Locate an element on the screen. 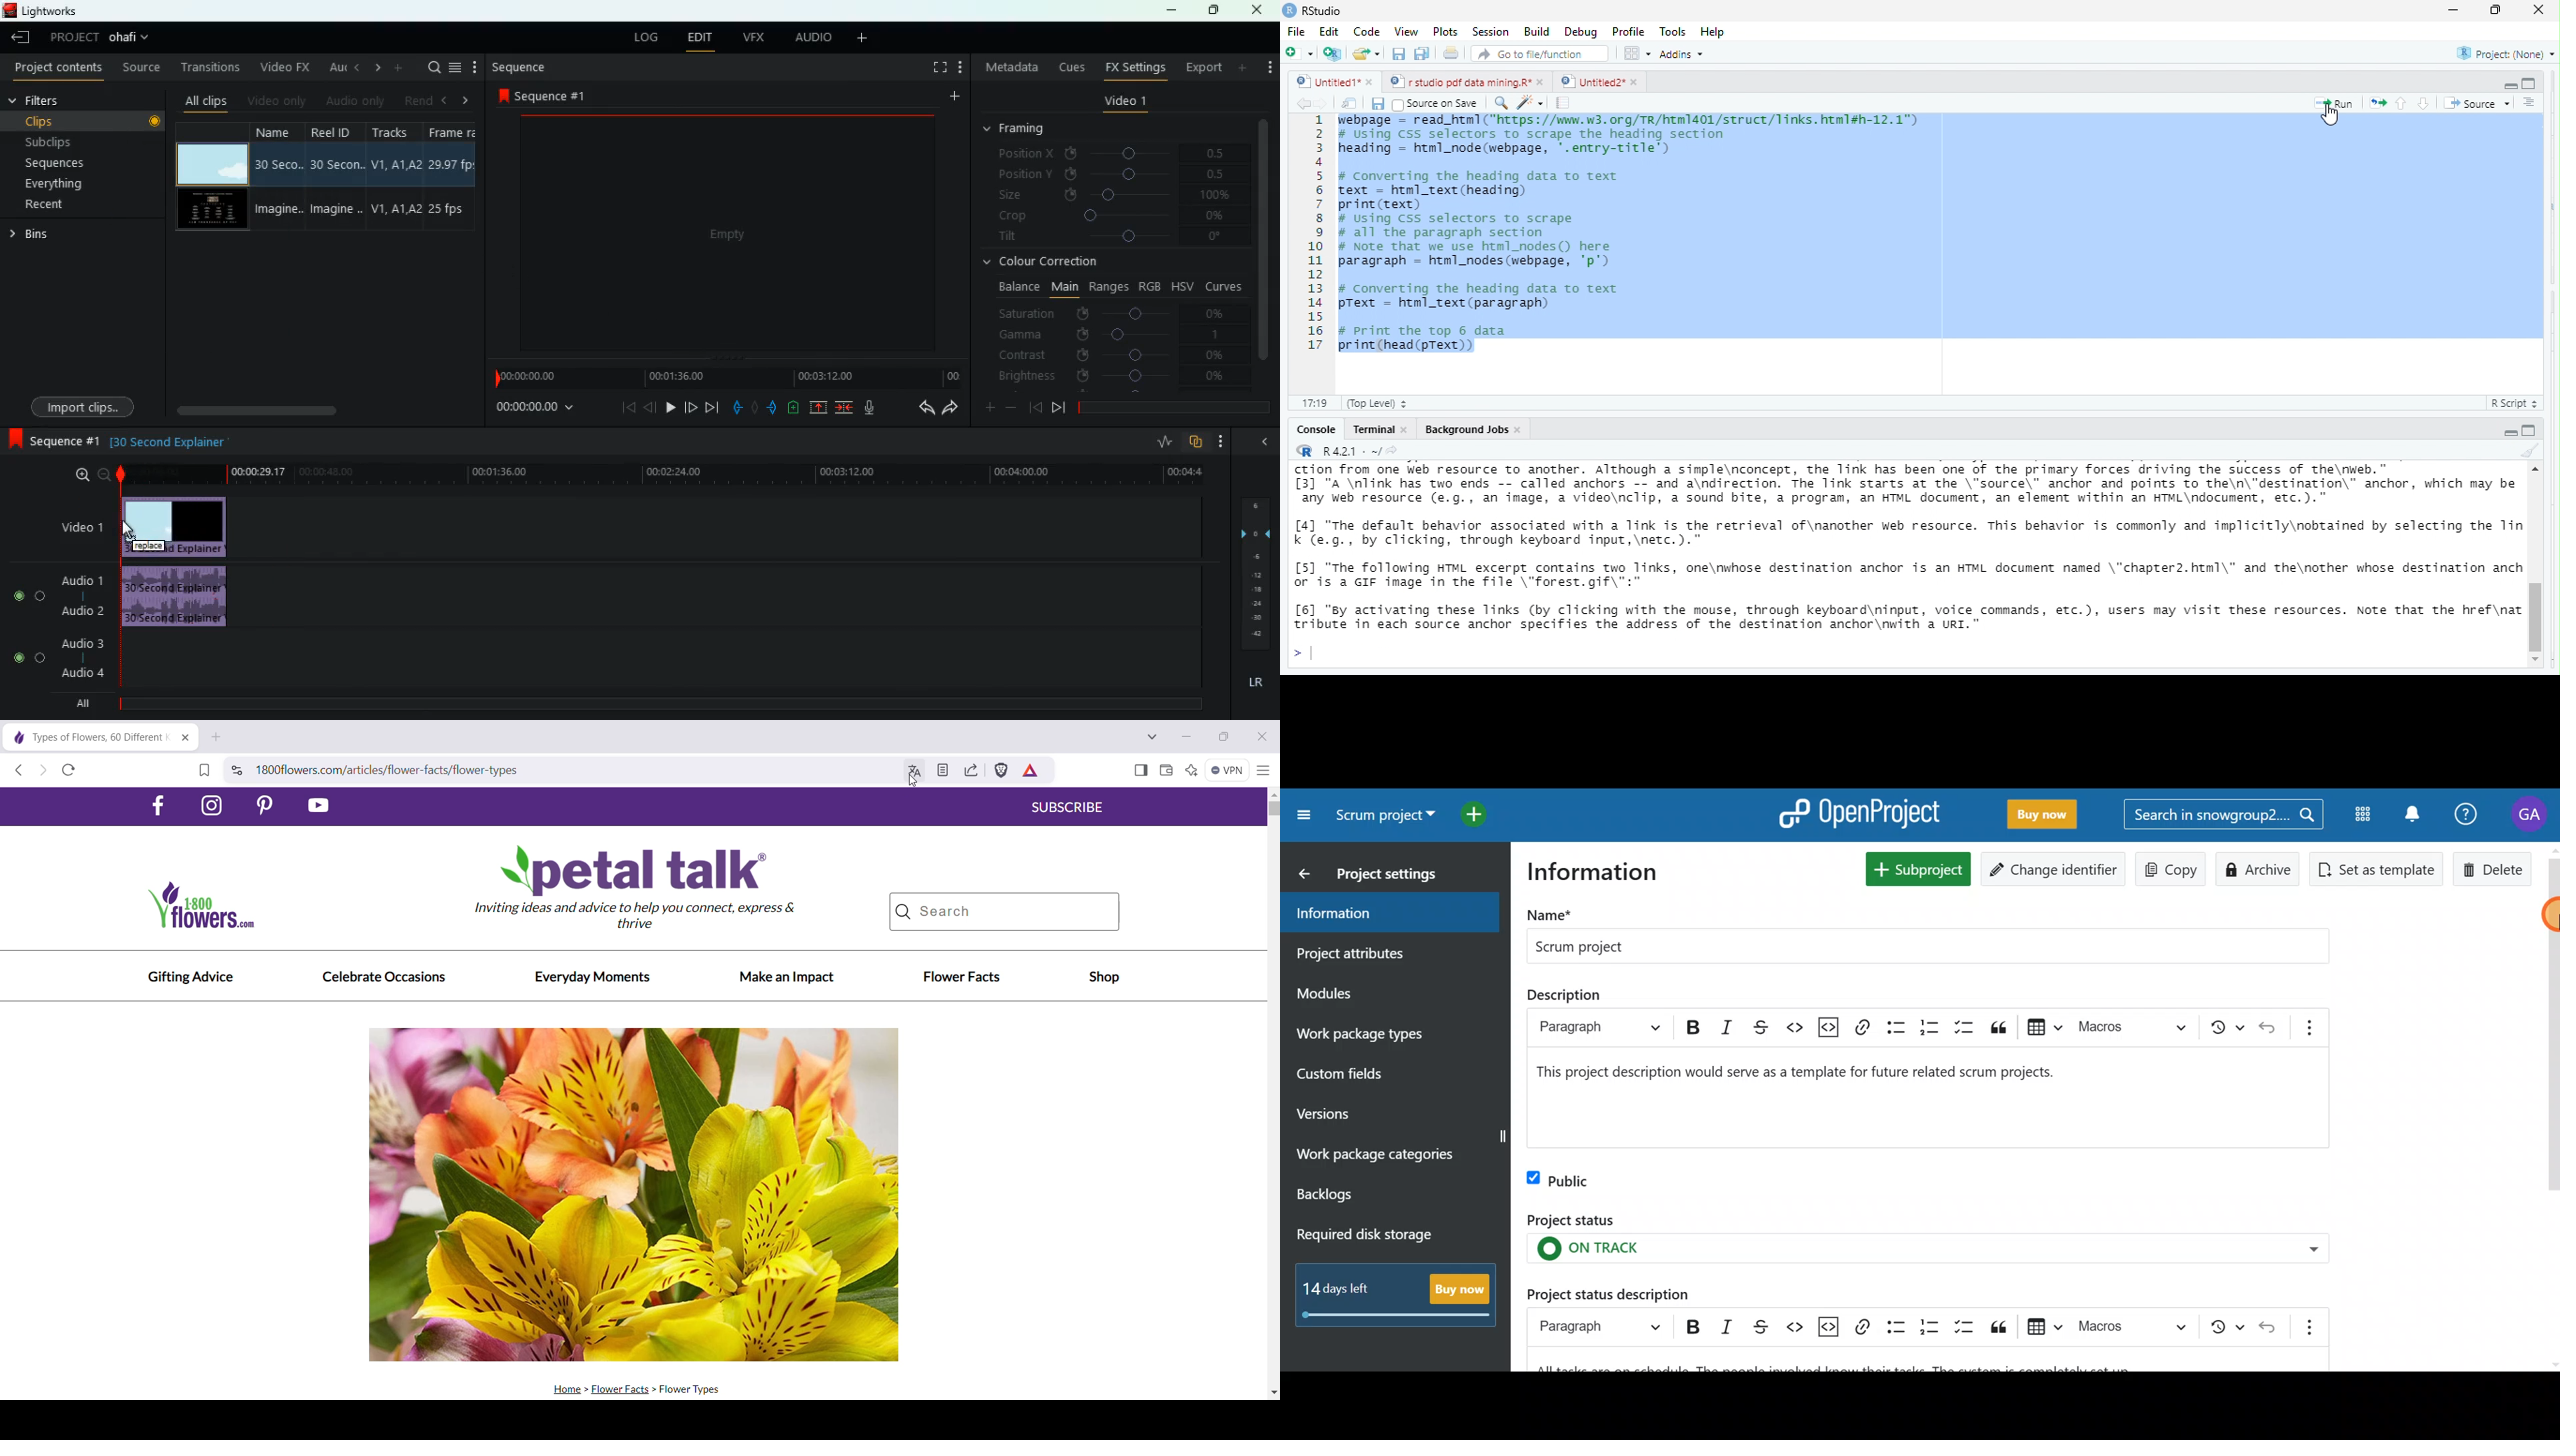 The height and width of the screenshot is (1456, 2576). export is located at coordinates (1202, 68).